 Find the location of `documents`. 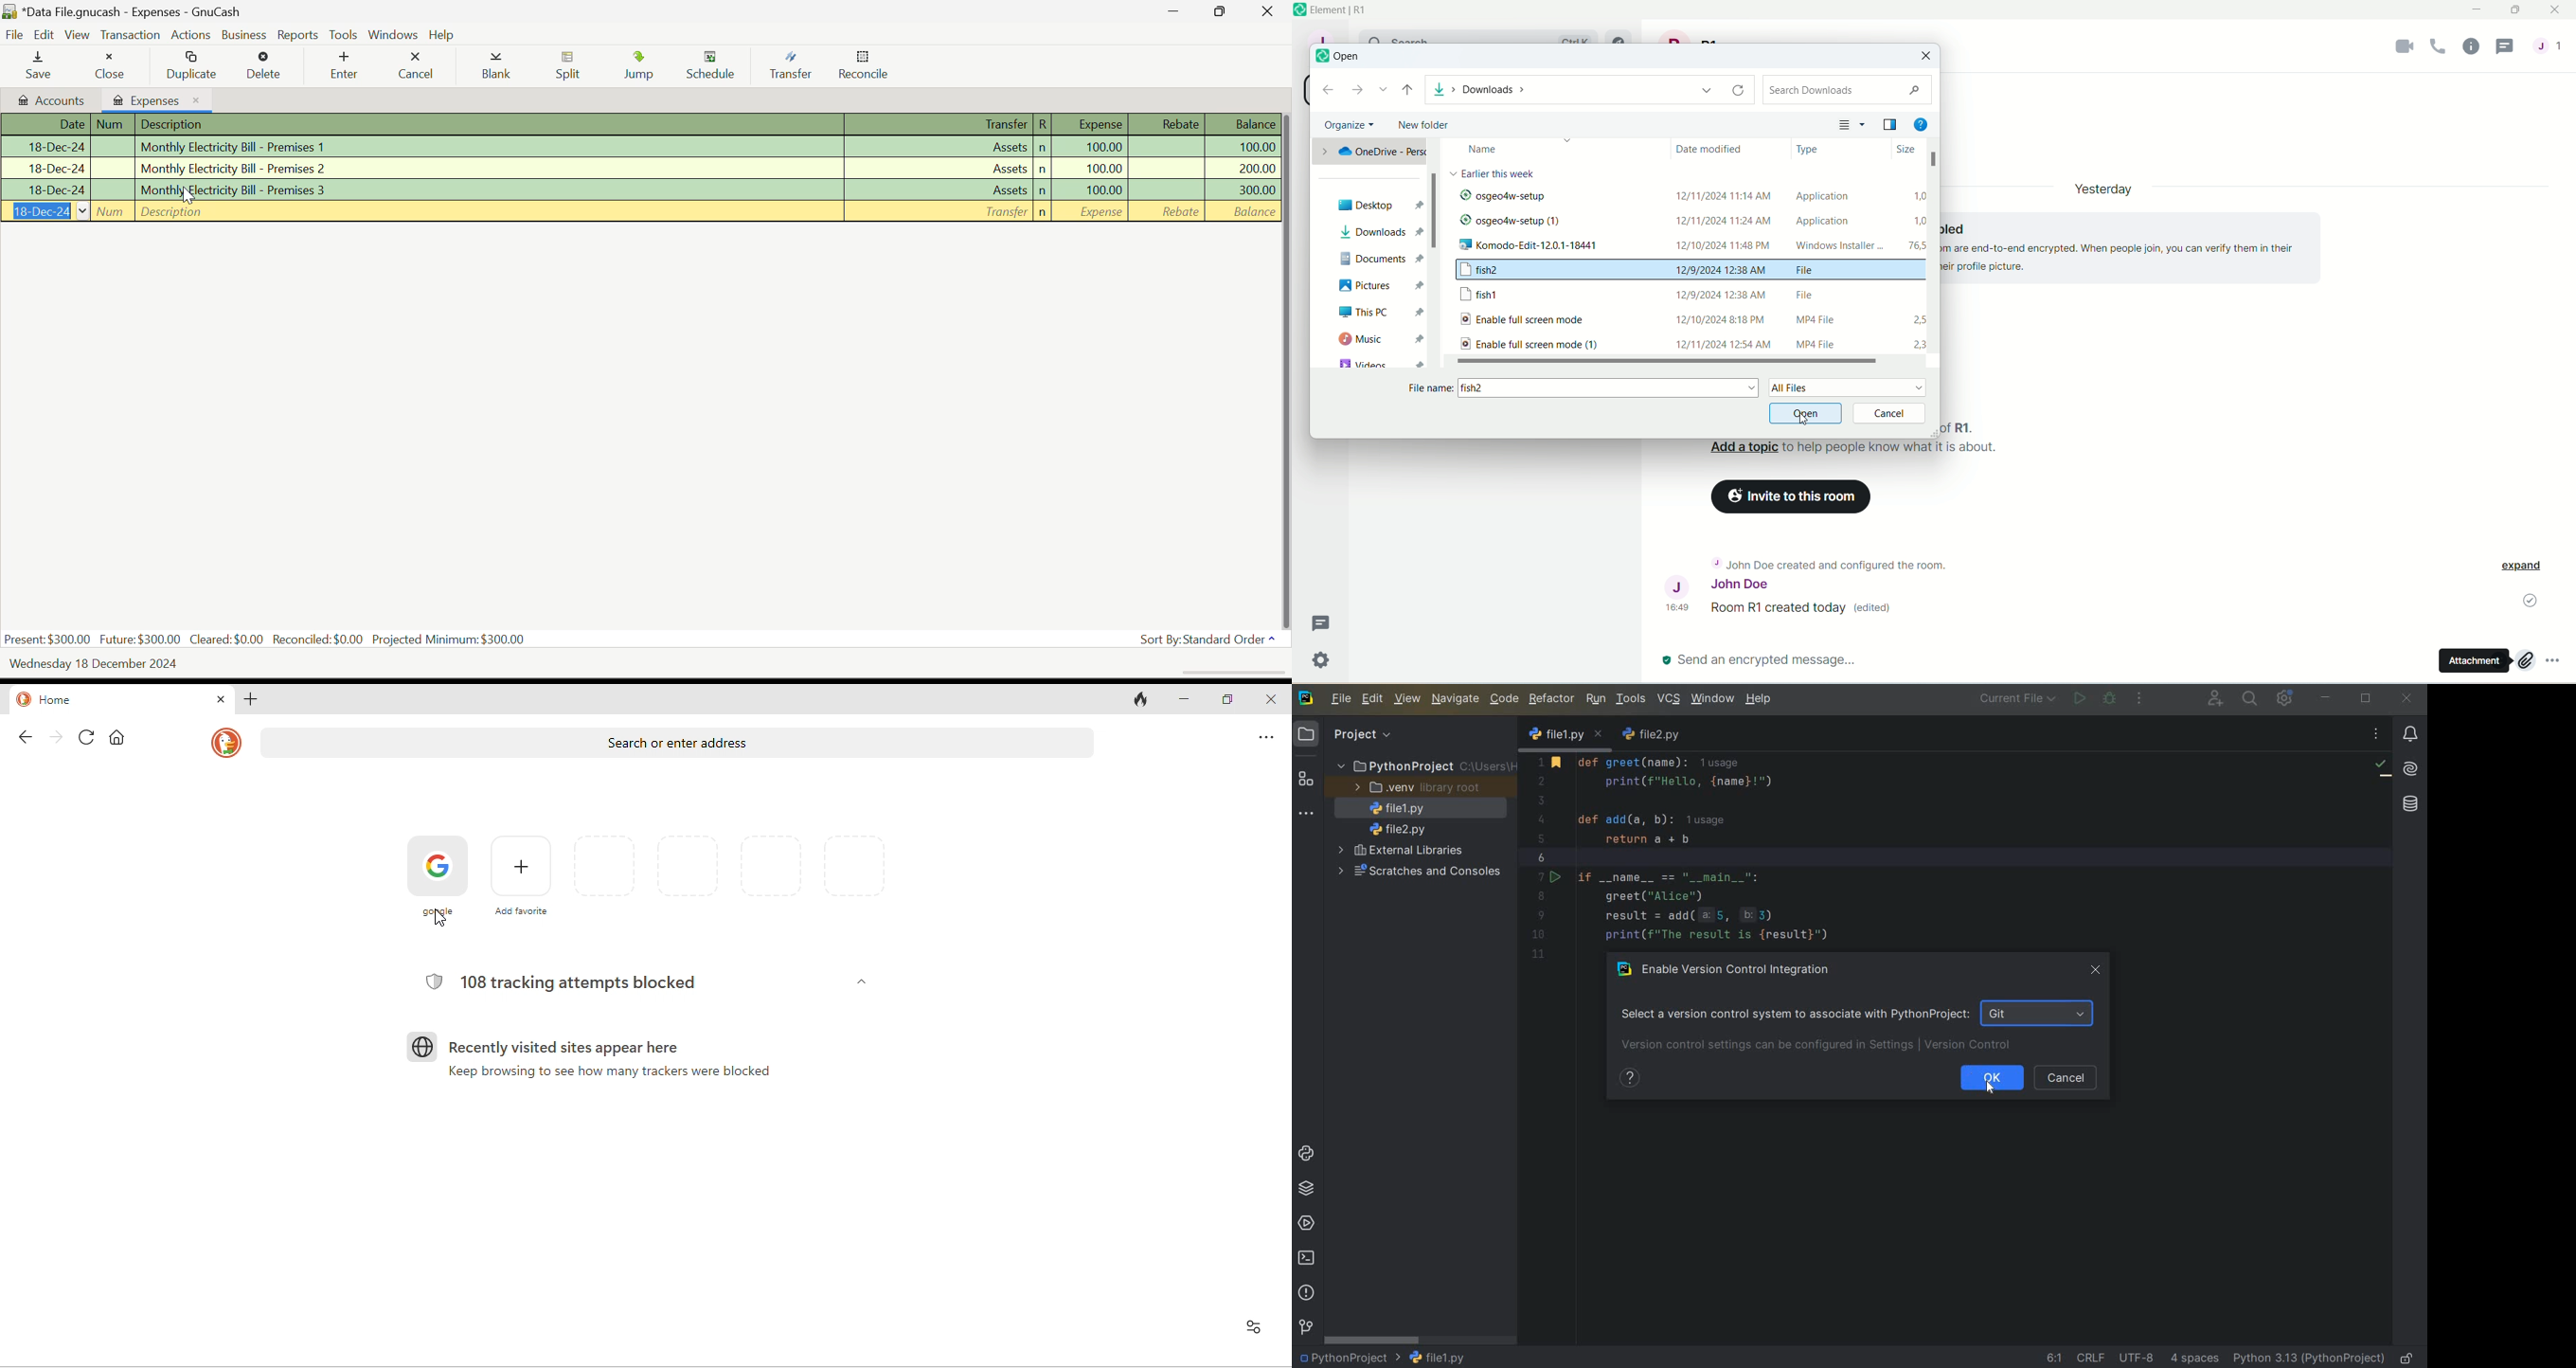

documents is located at coordinates (1379, 262).